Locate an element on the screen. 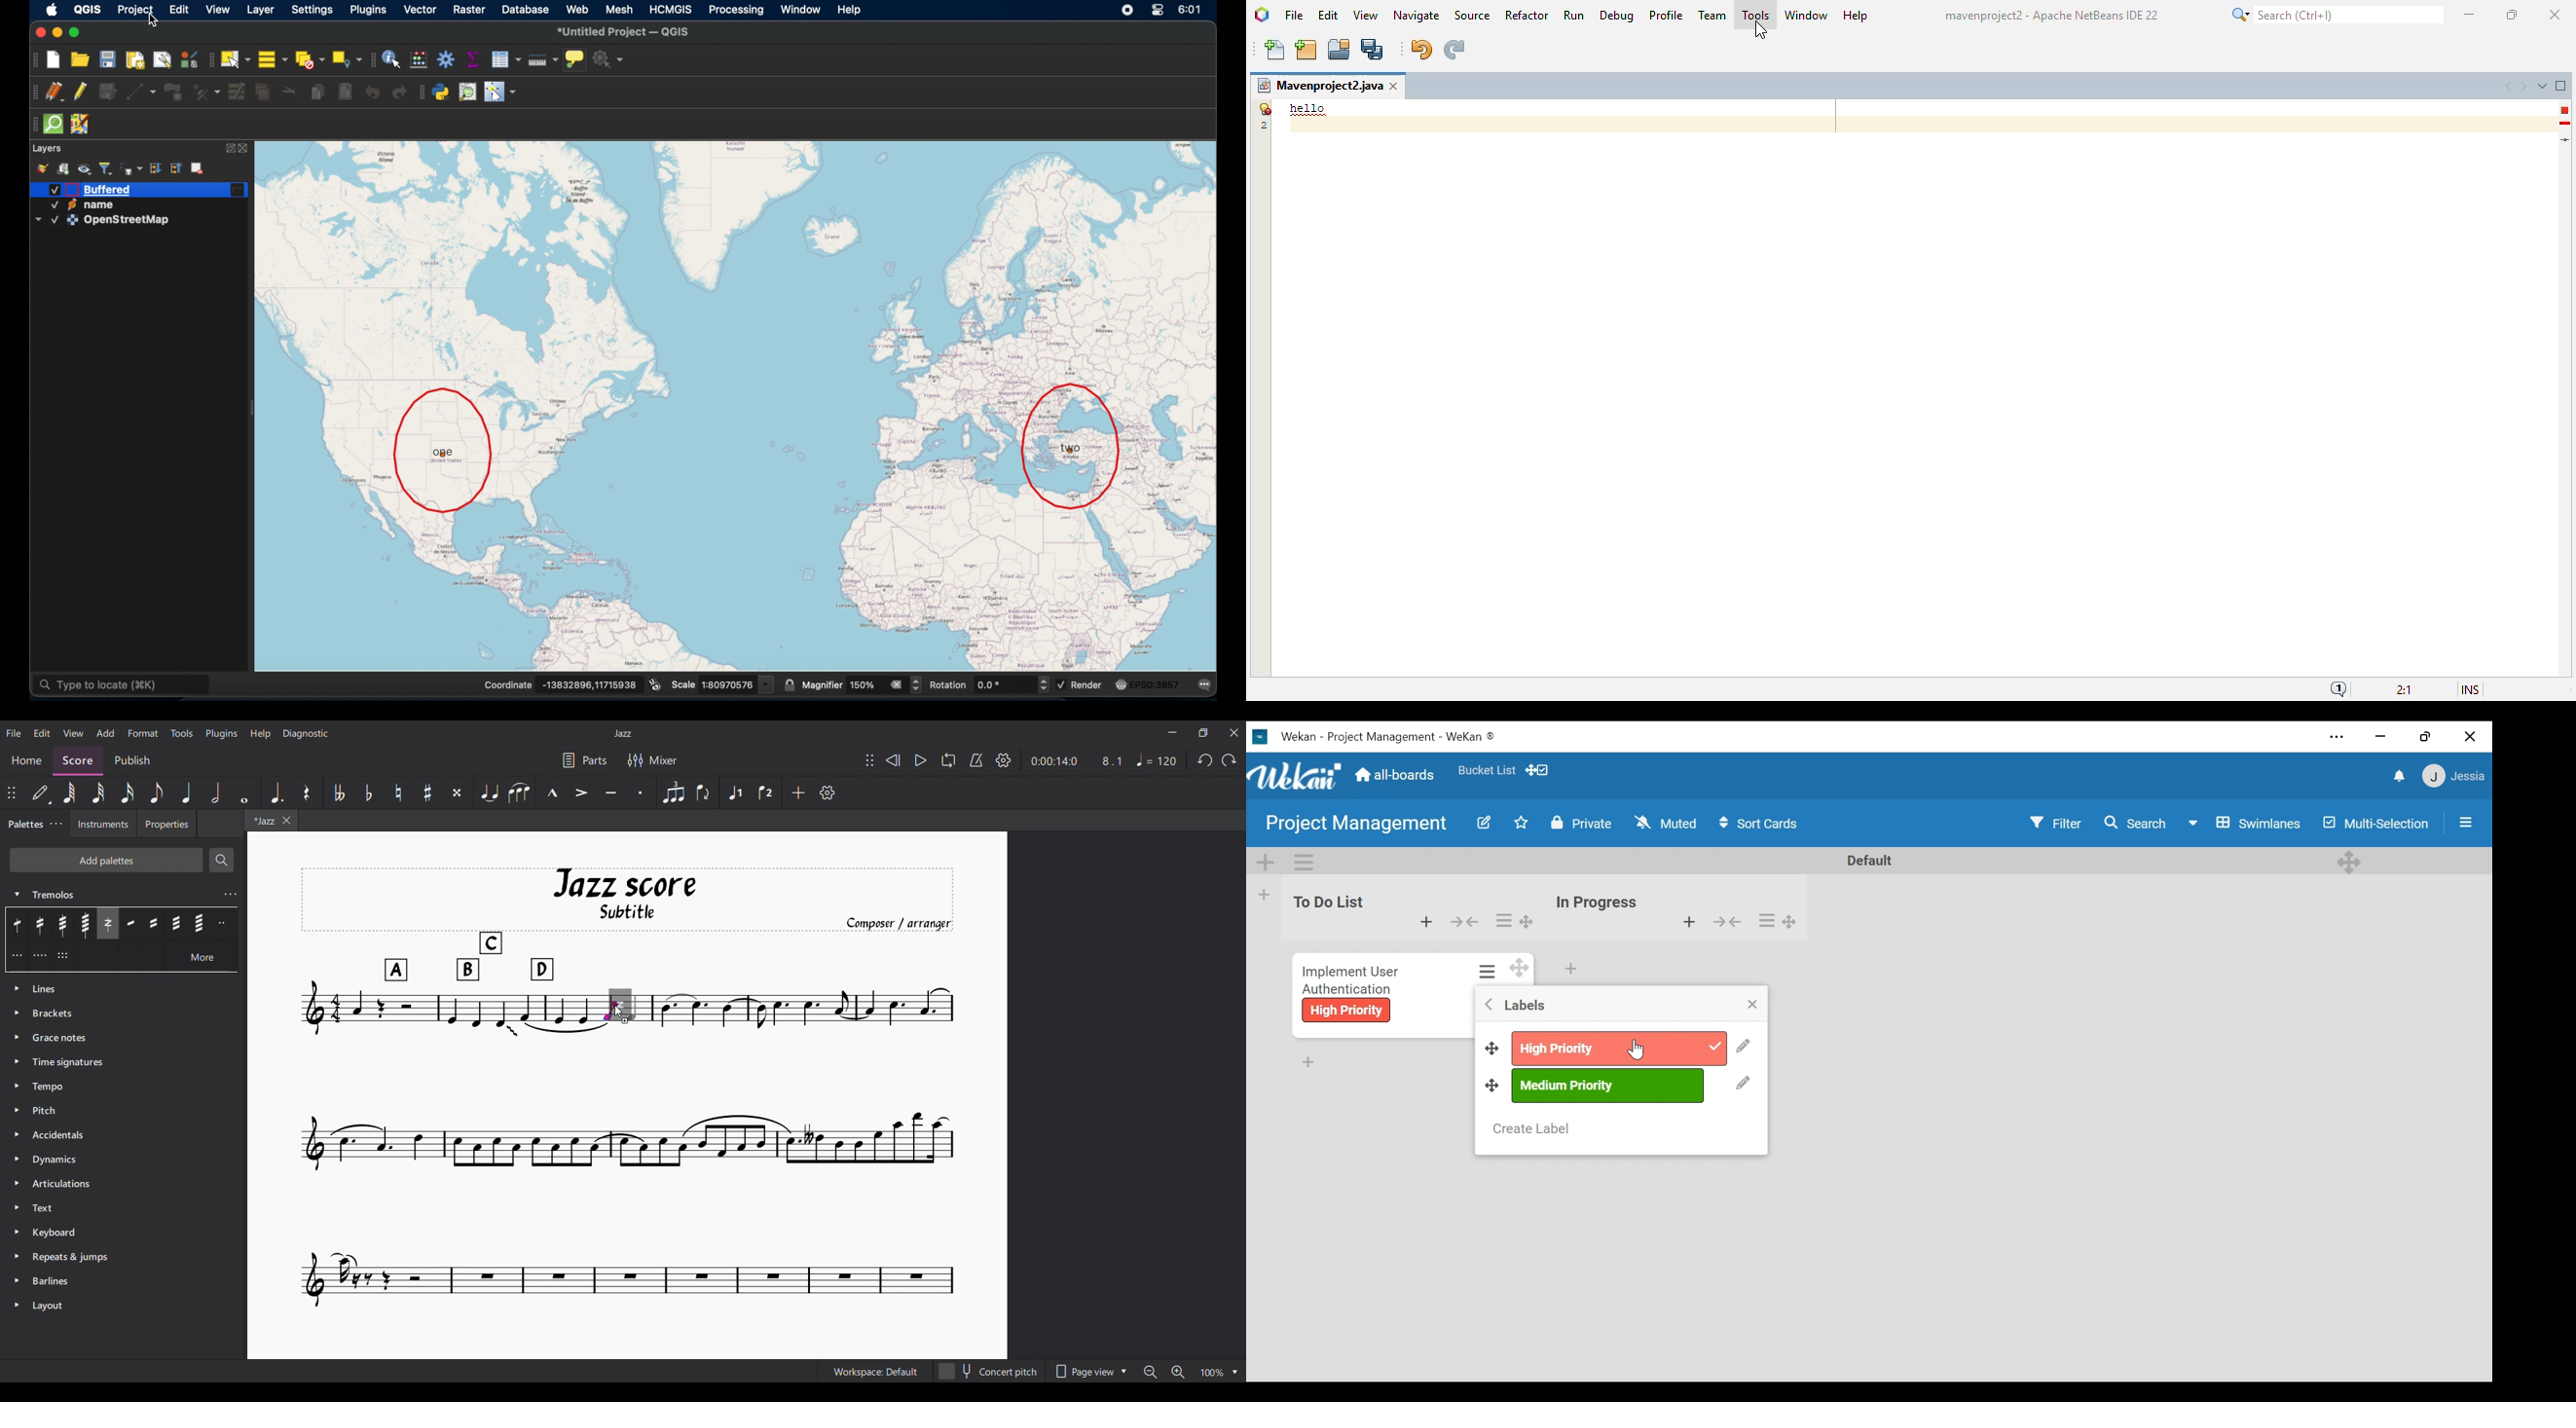 The image size is (2576, 1428). show map tips is located at coordinates (576, 59).